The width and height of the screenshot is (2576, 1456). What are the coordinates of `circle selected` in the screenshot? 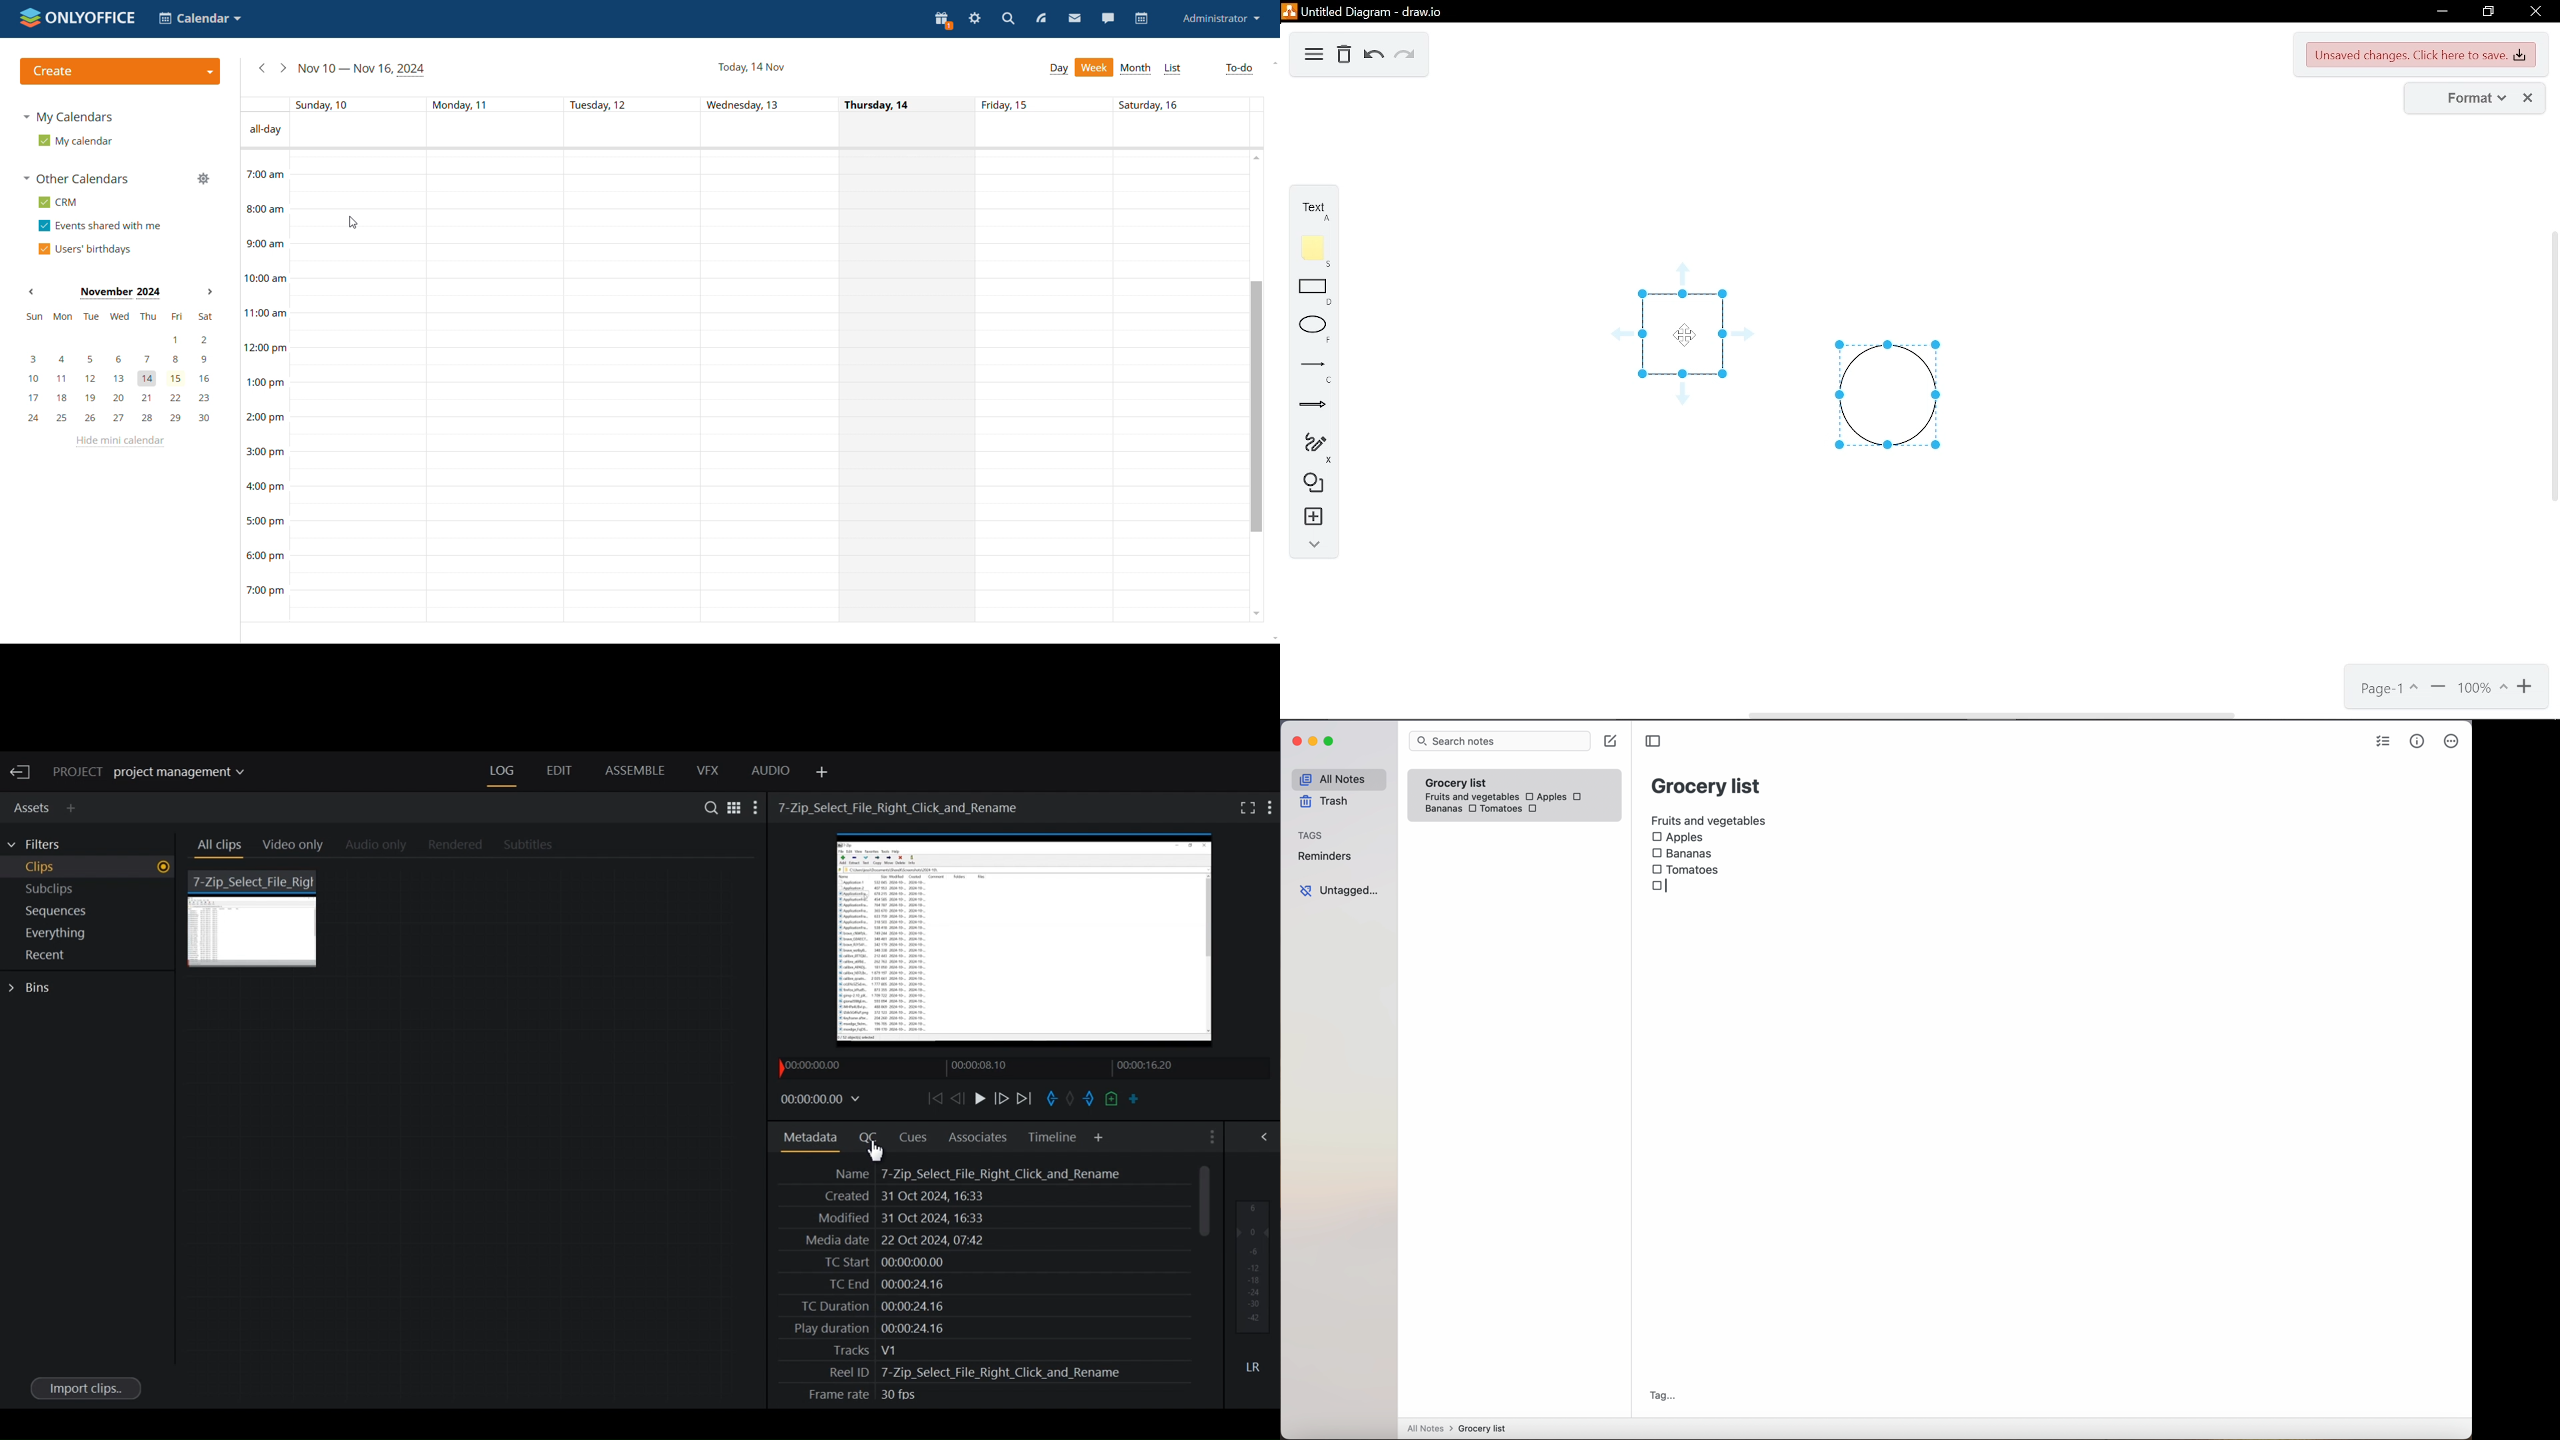 It's located at (1888, 394).